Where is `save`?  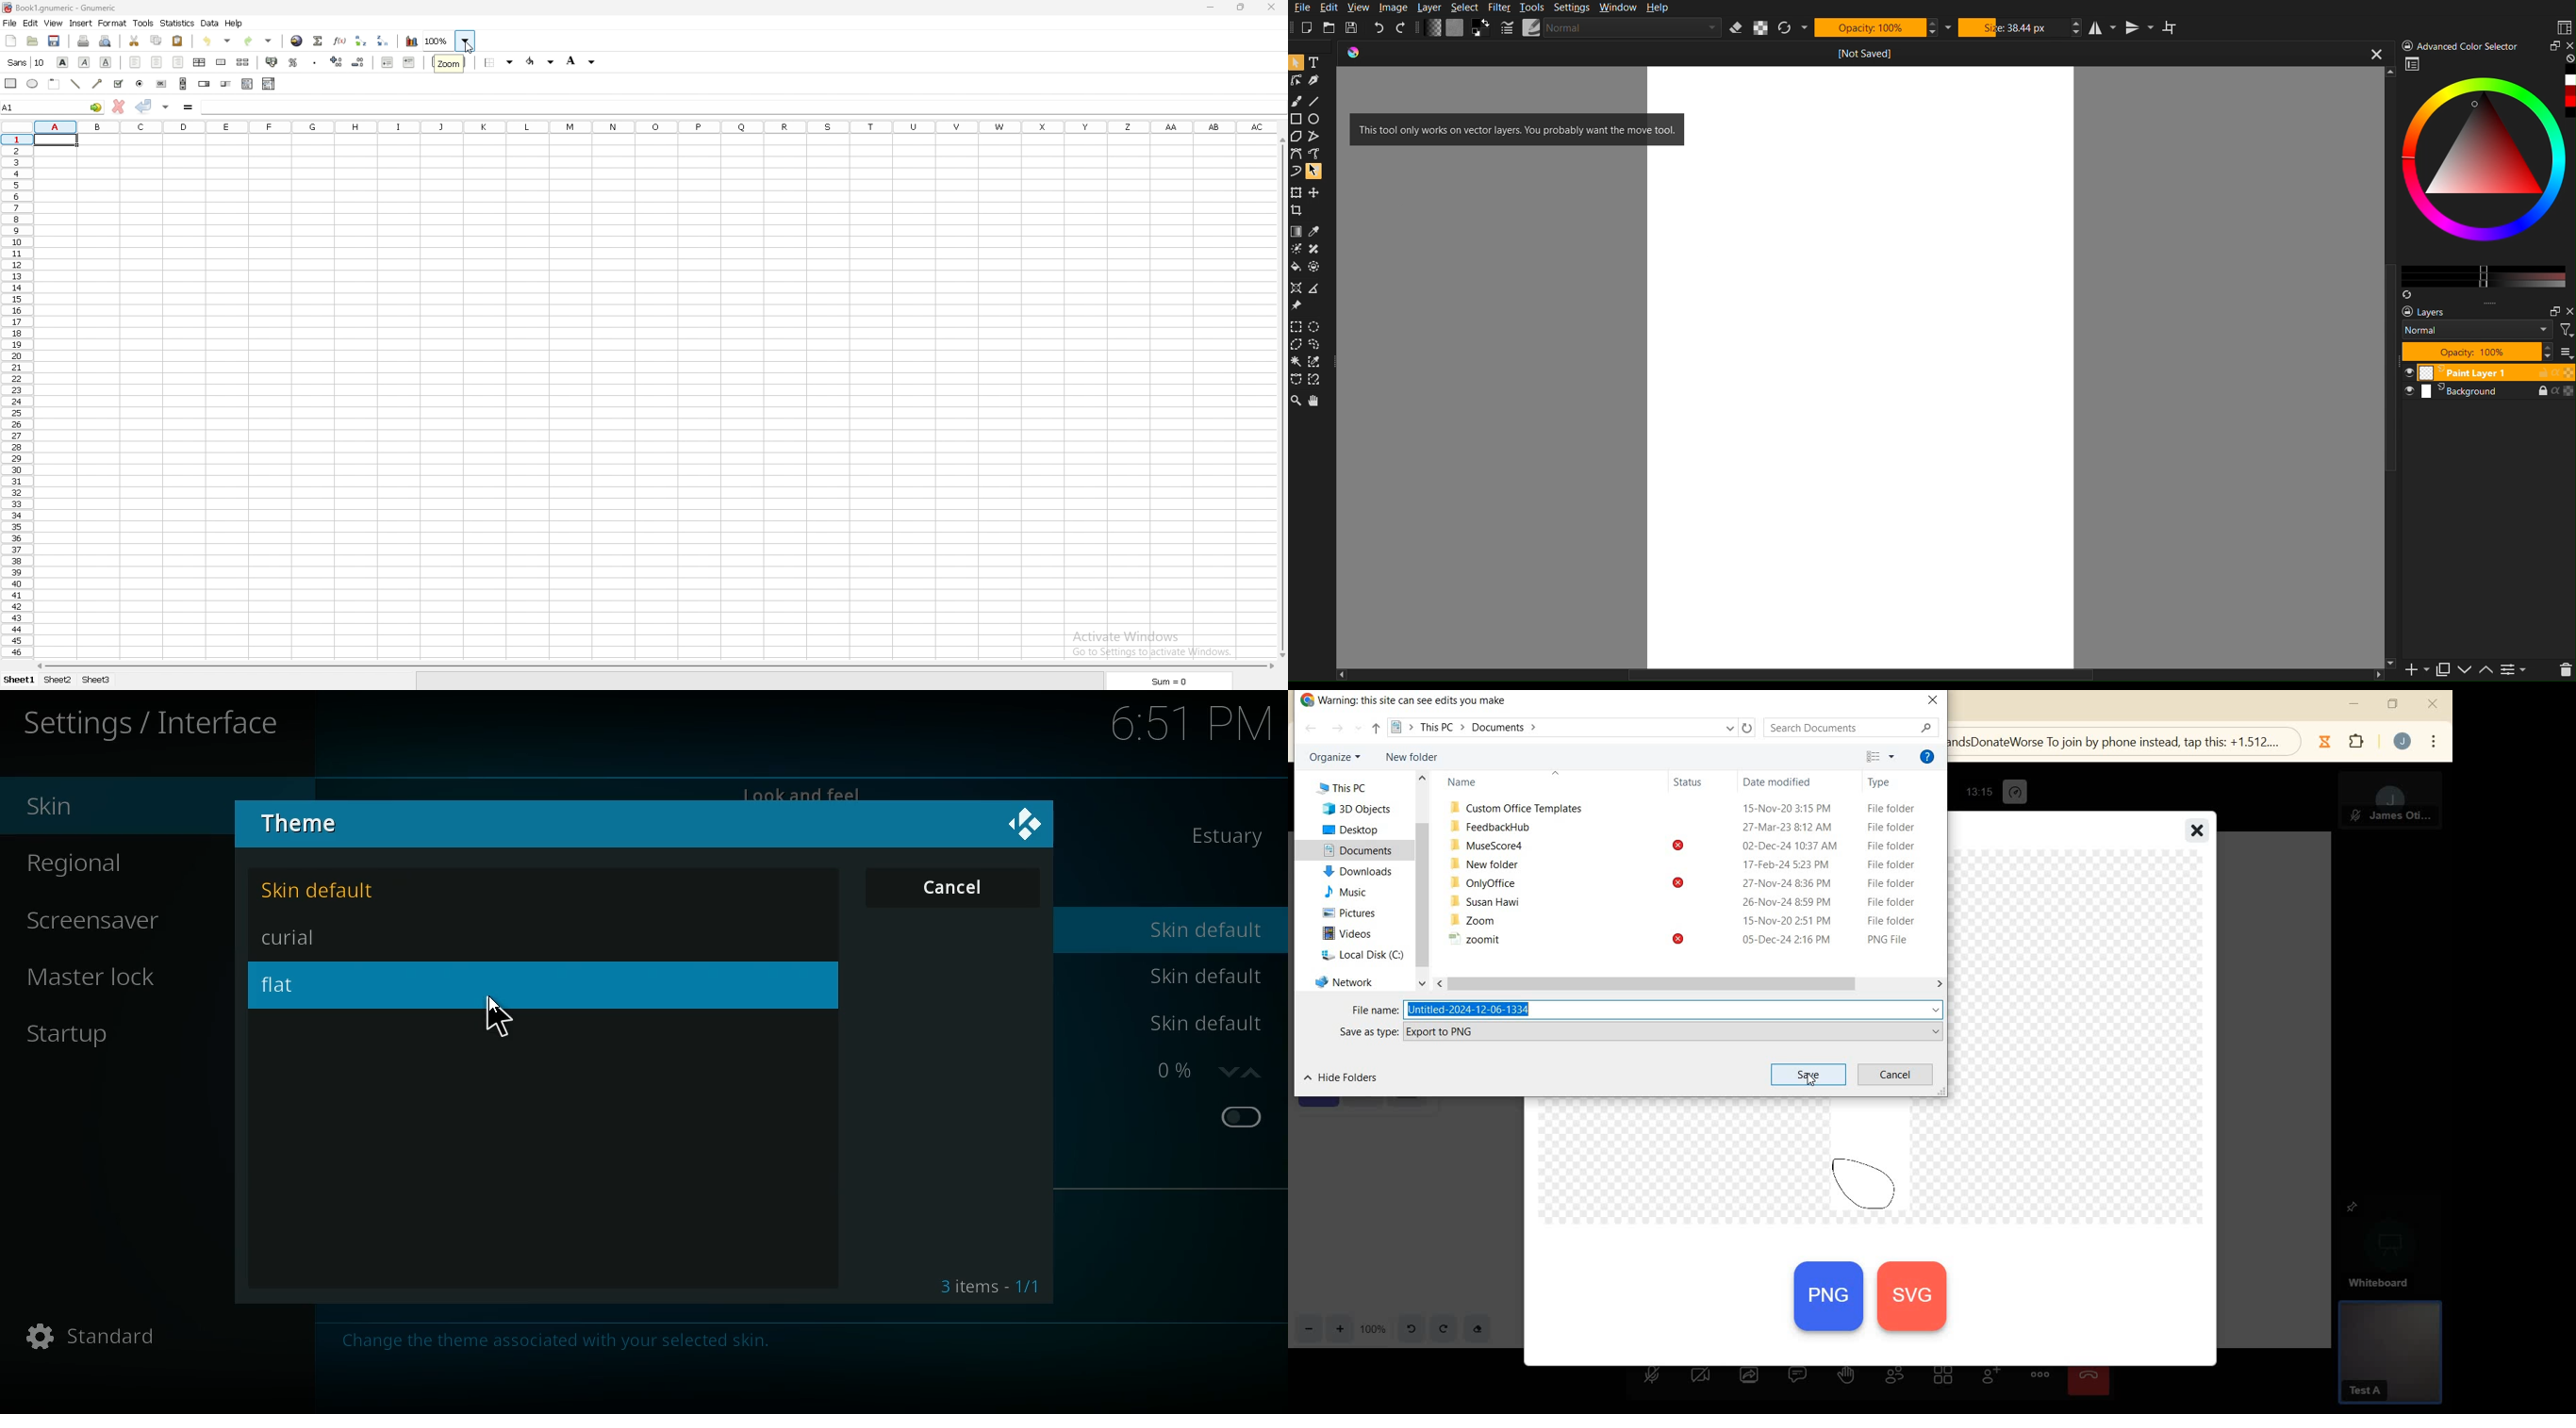 save is located at coordinates (54, 40).